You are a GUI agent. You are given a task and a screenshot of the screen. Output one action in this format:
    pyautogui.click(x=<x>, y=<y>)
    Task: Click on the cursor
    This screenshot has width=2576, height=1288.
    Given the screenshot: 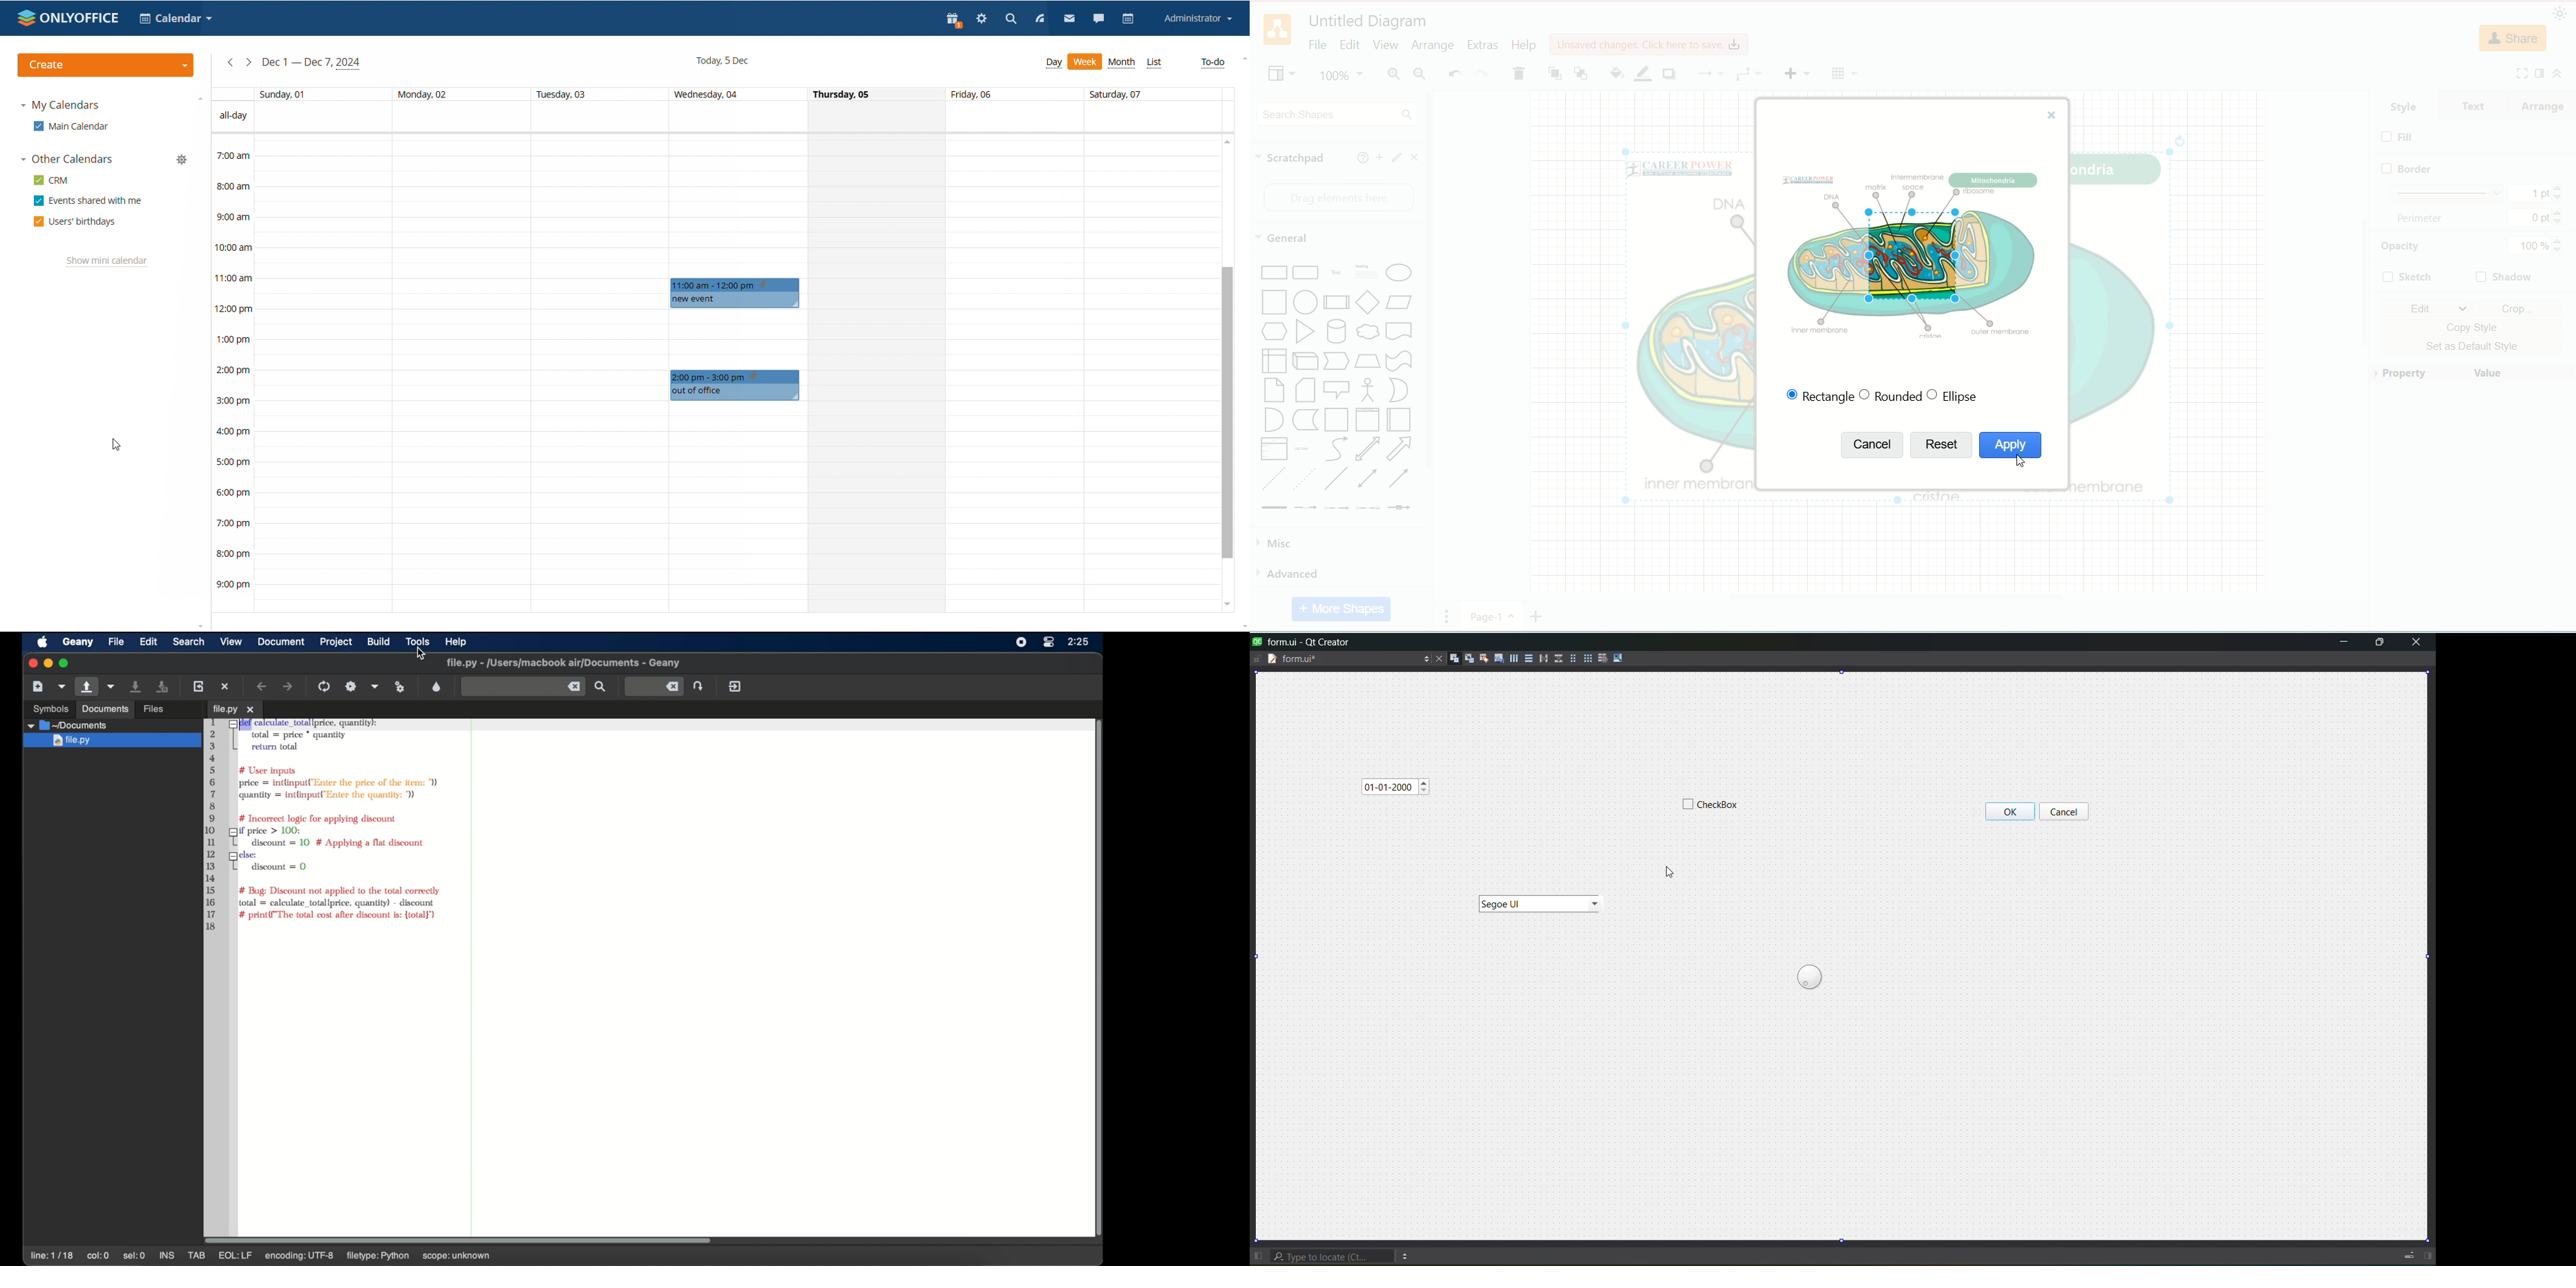 What is the action you would take?
    pyautogui.click(x=1672, y=875)
    